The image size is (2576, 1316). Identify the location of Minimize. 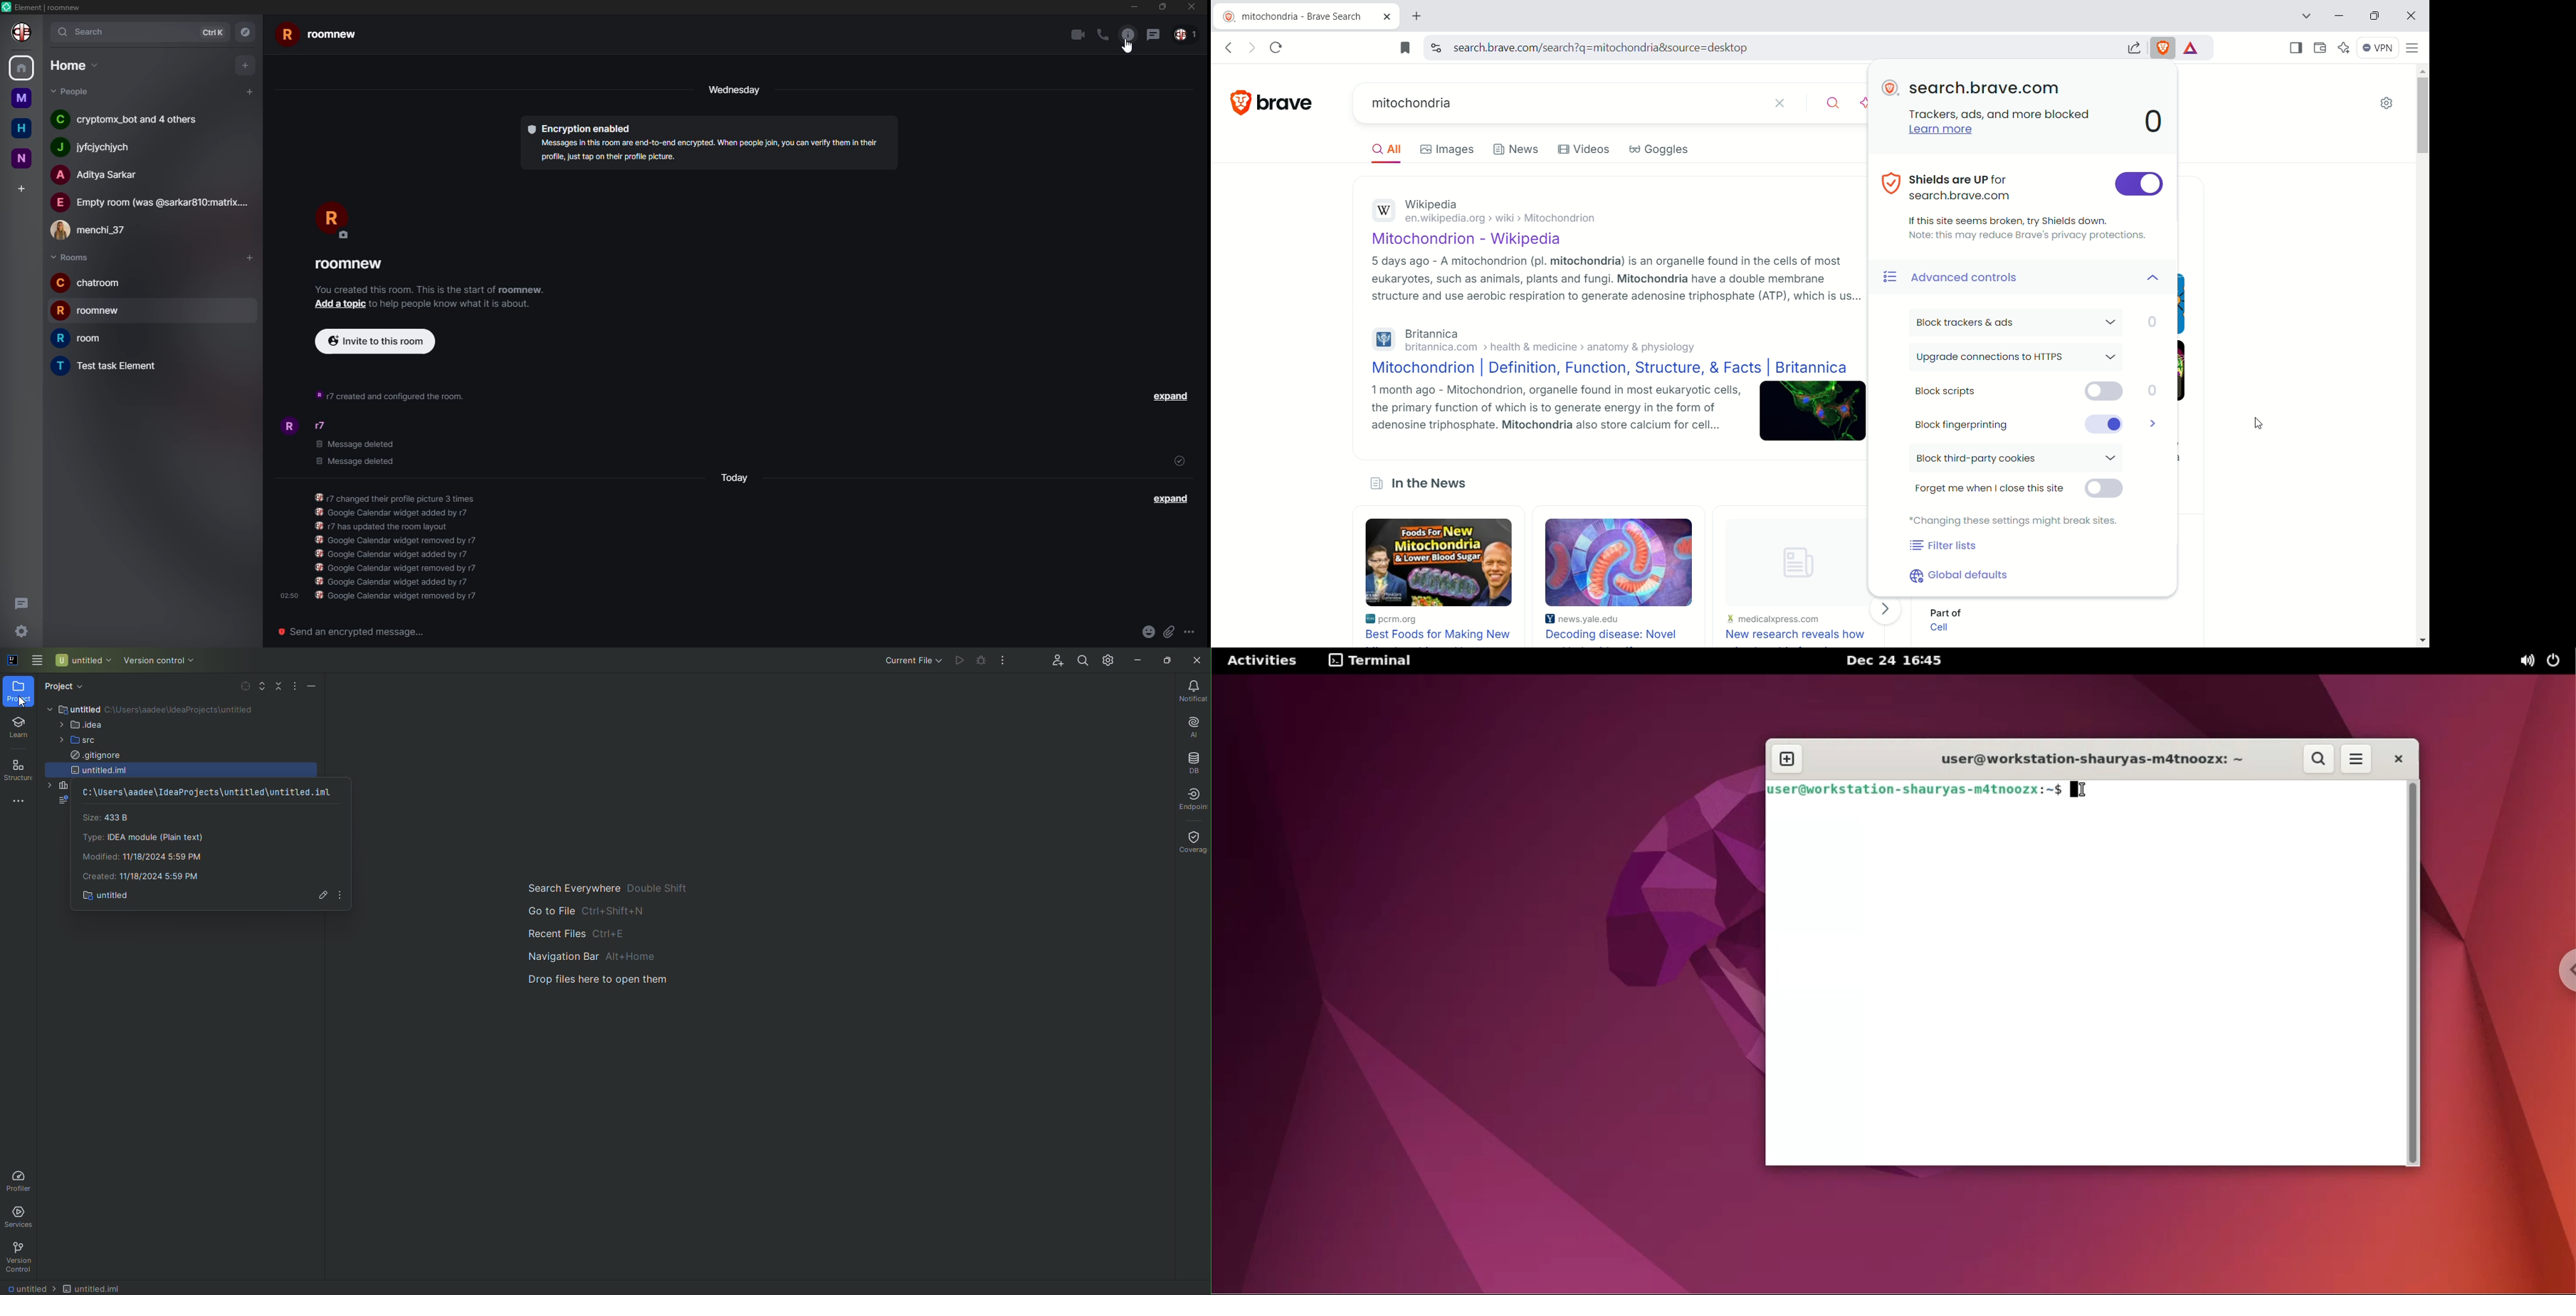
(1136, 659).